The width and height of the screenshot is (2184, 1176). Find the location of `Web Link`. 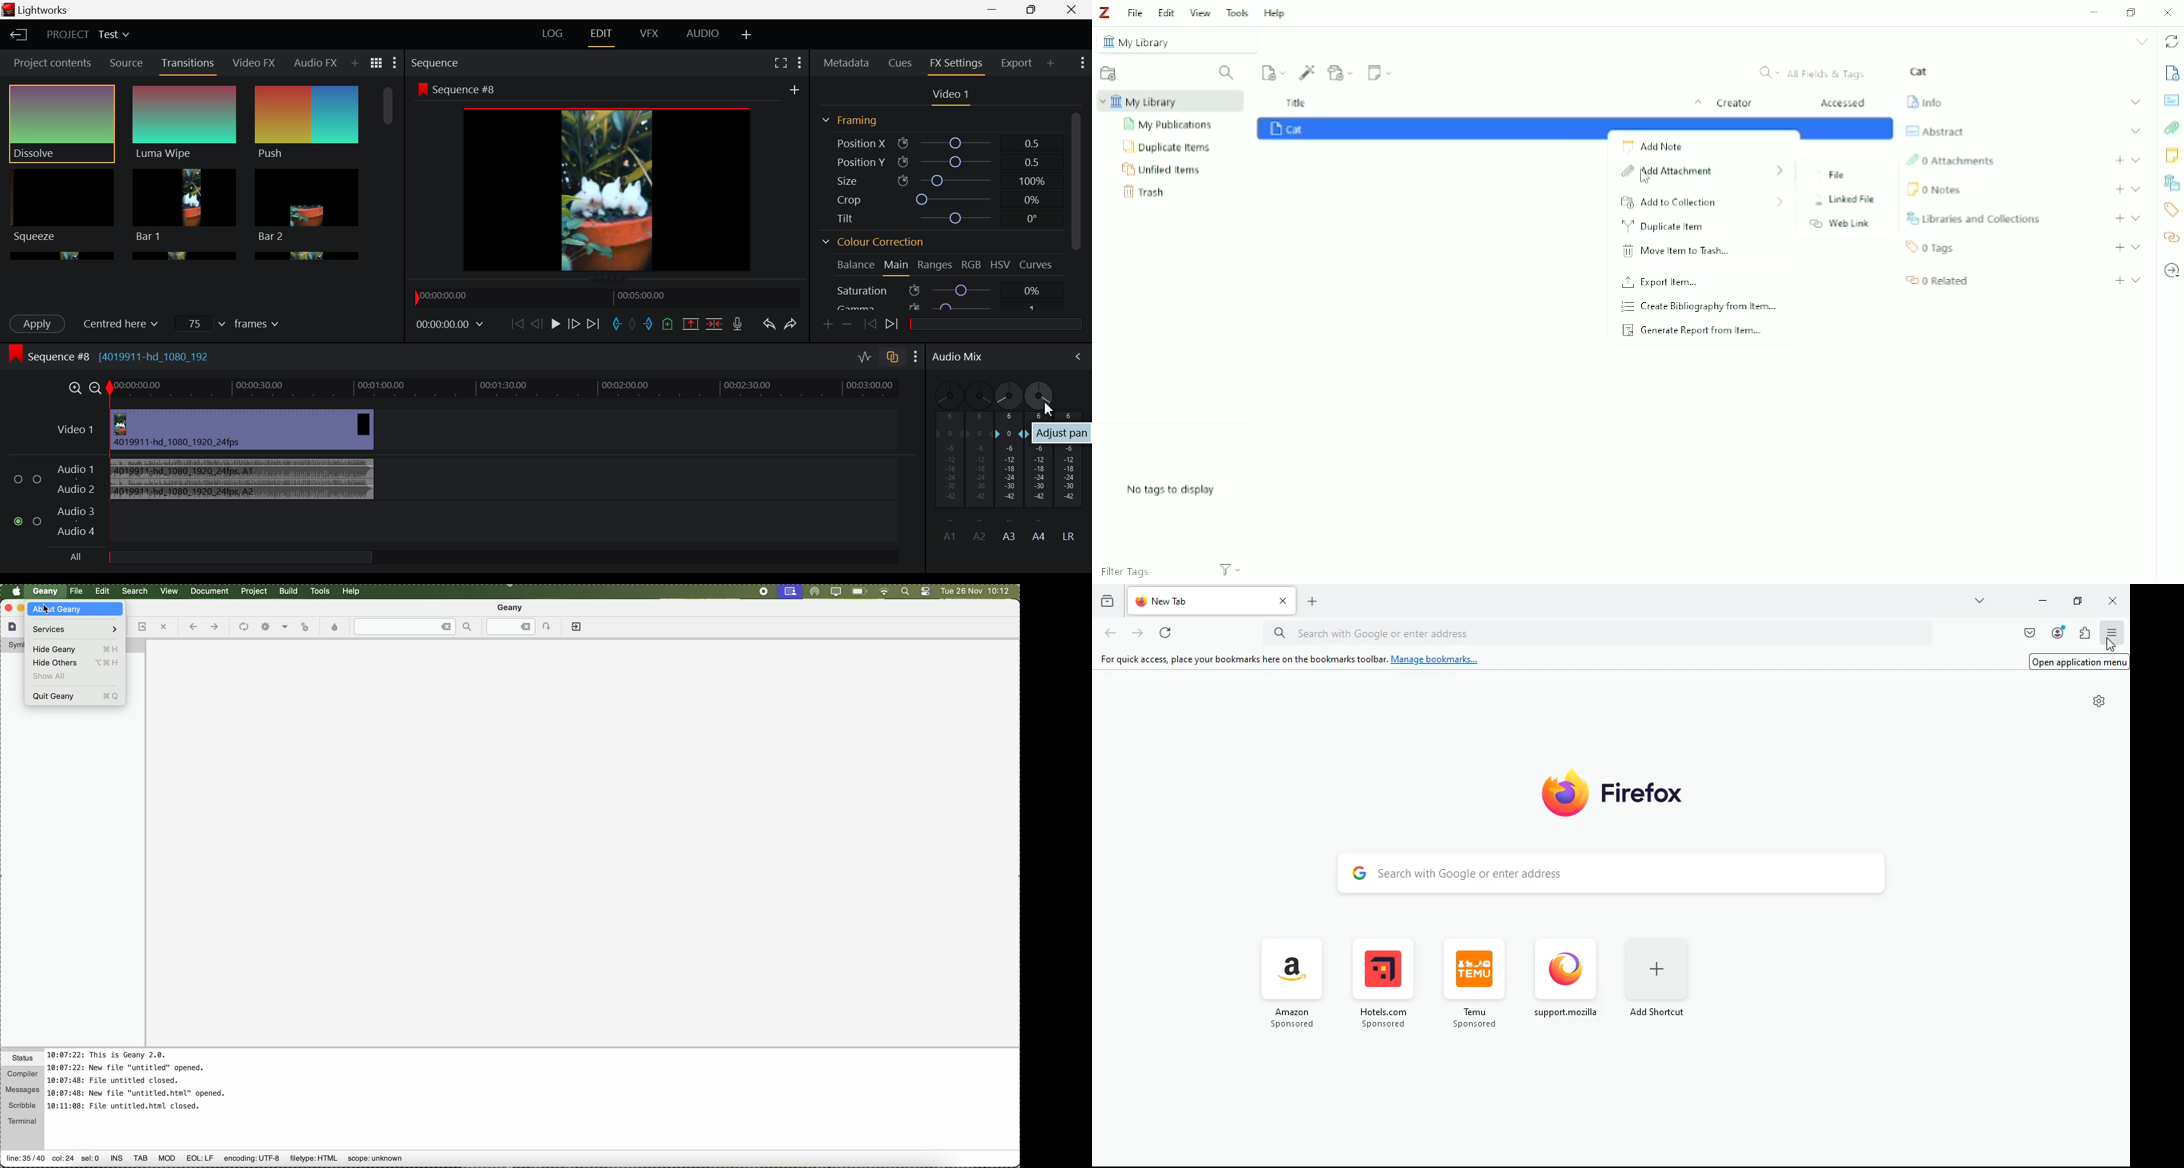

Web Link is located at coordinates (1840, 224).